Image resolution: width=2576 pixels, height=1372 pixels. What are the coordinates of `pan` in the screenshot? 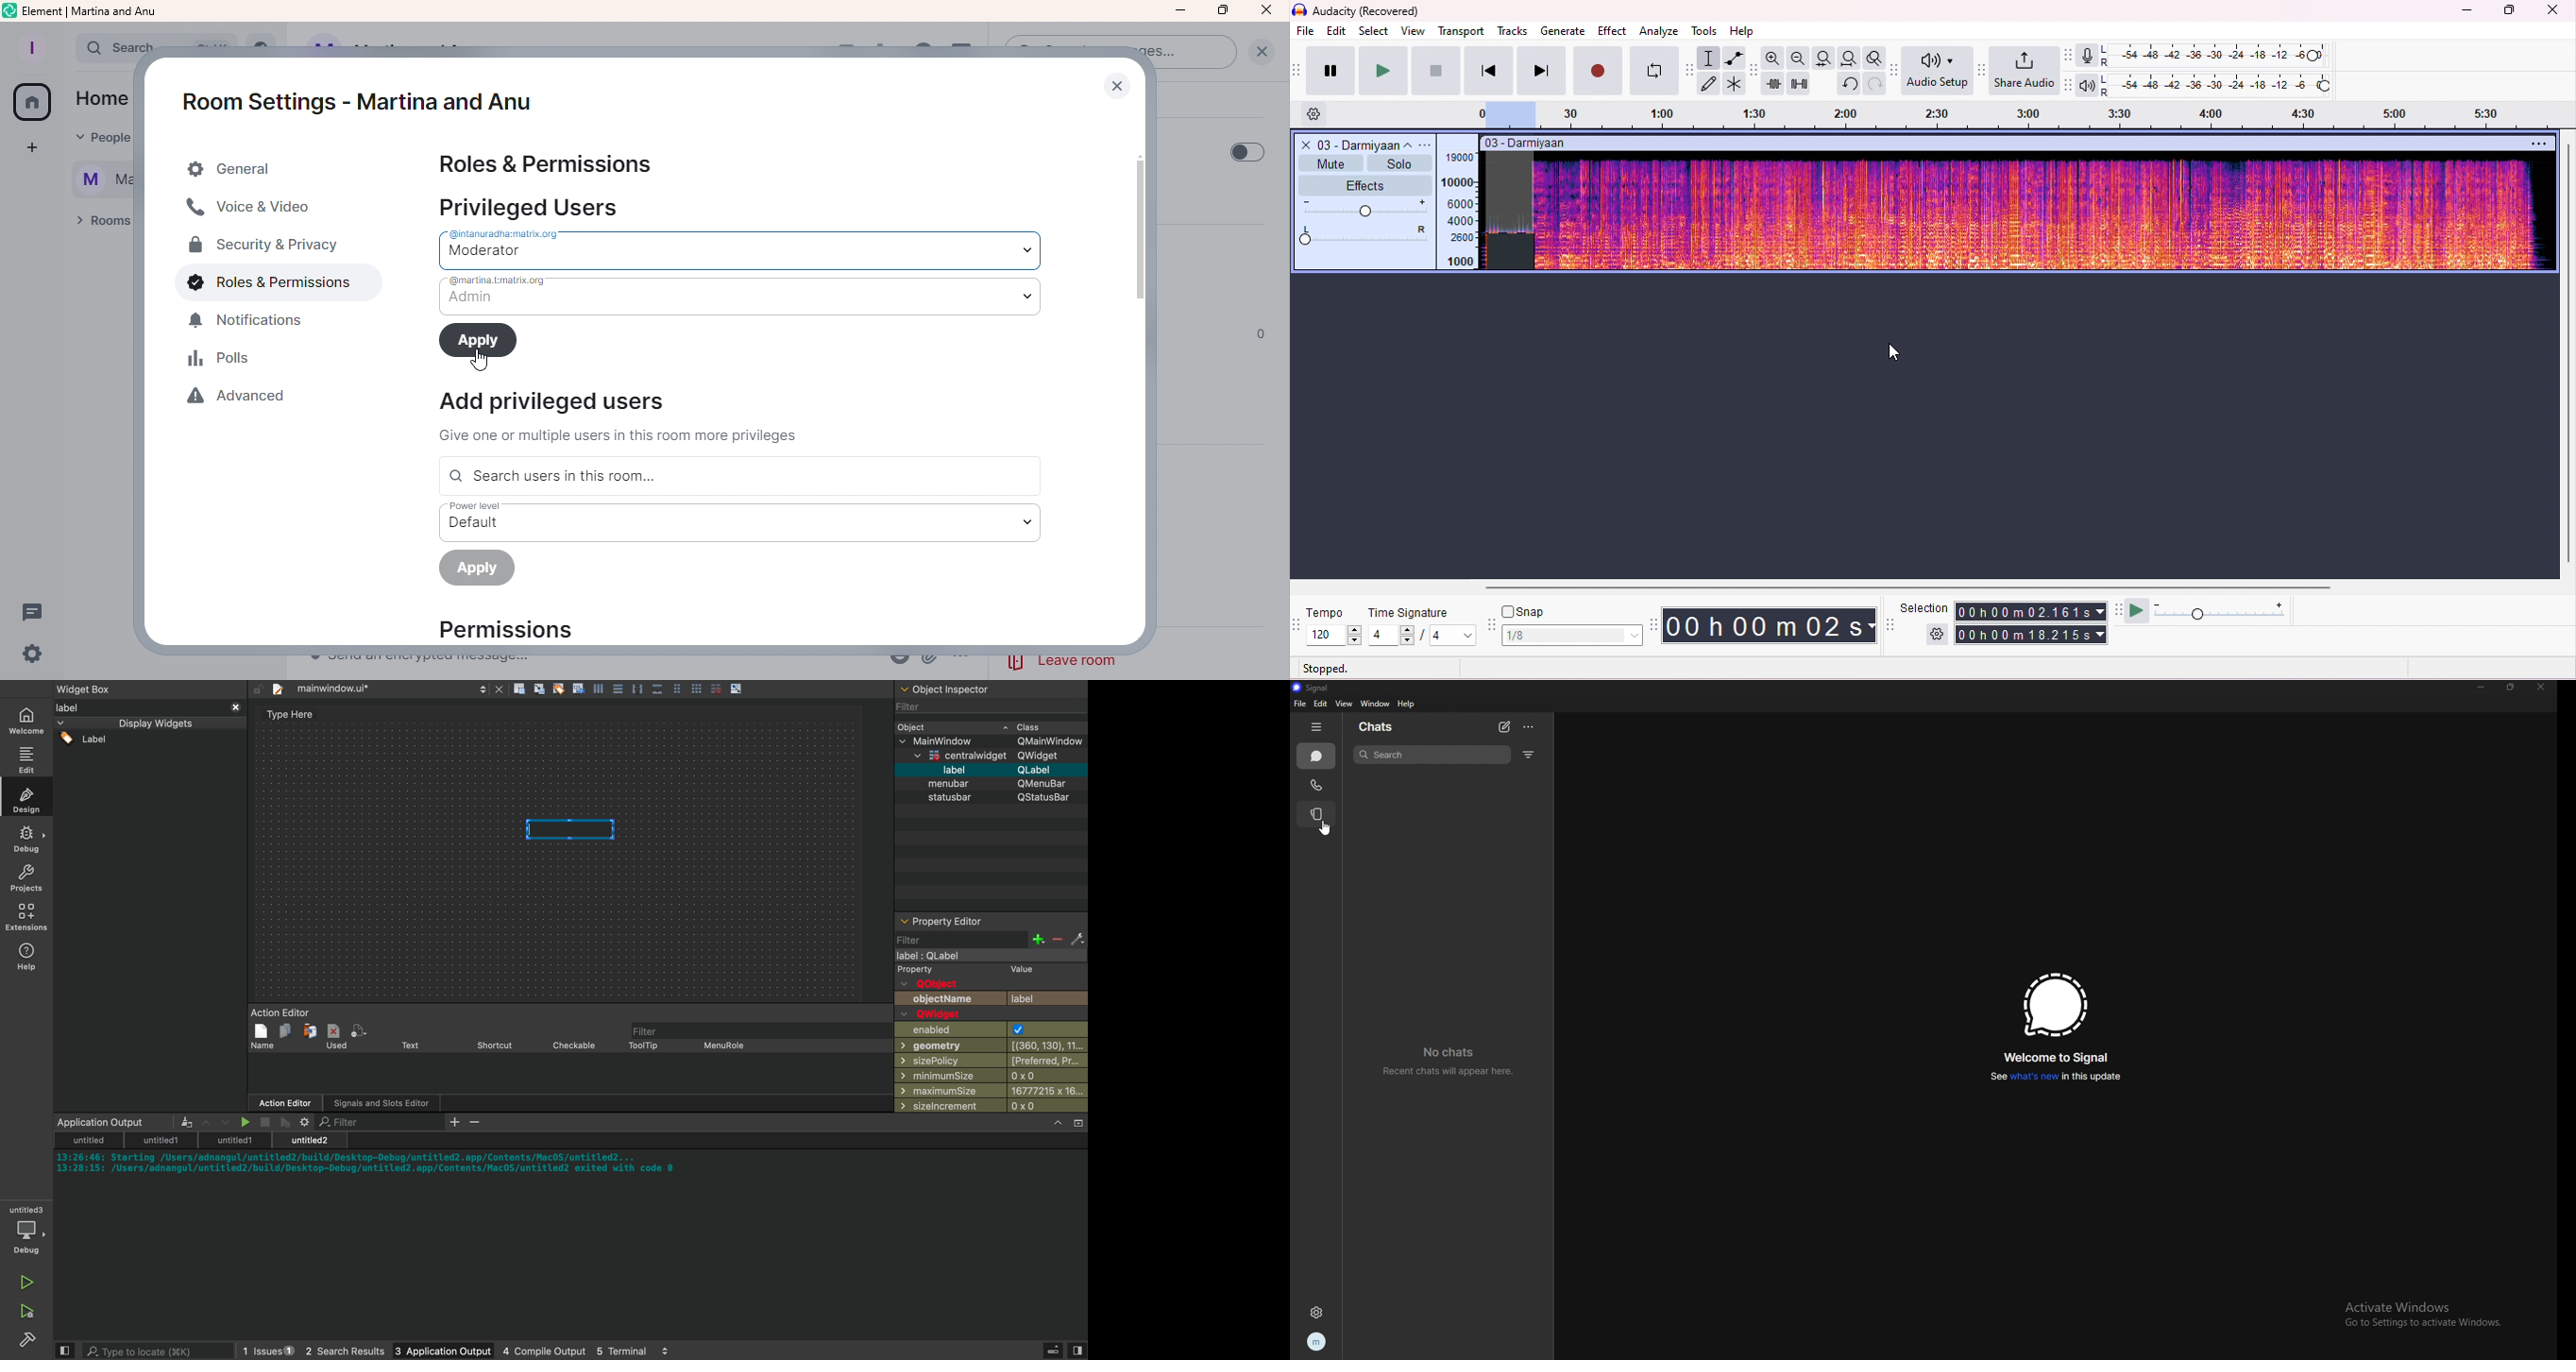 It's located at (1364, 236).